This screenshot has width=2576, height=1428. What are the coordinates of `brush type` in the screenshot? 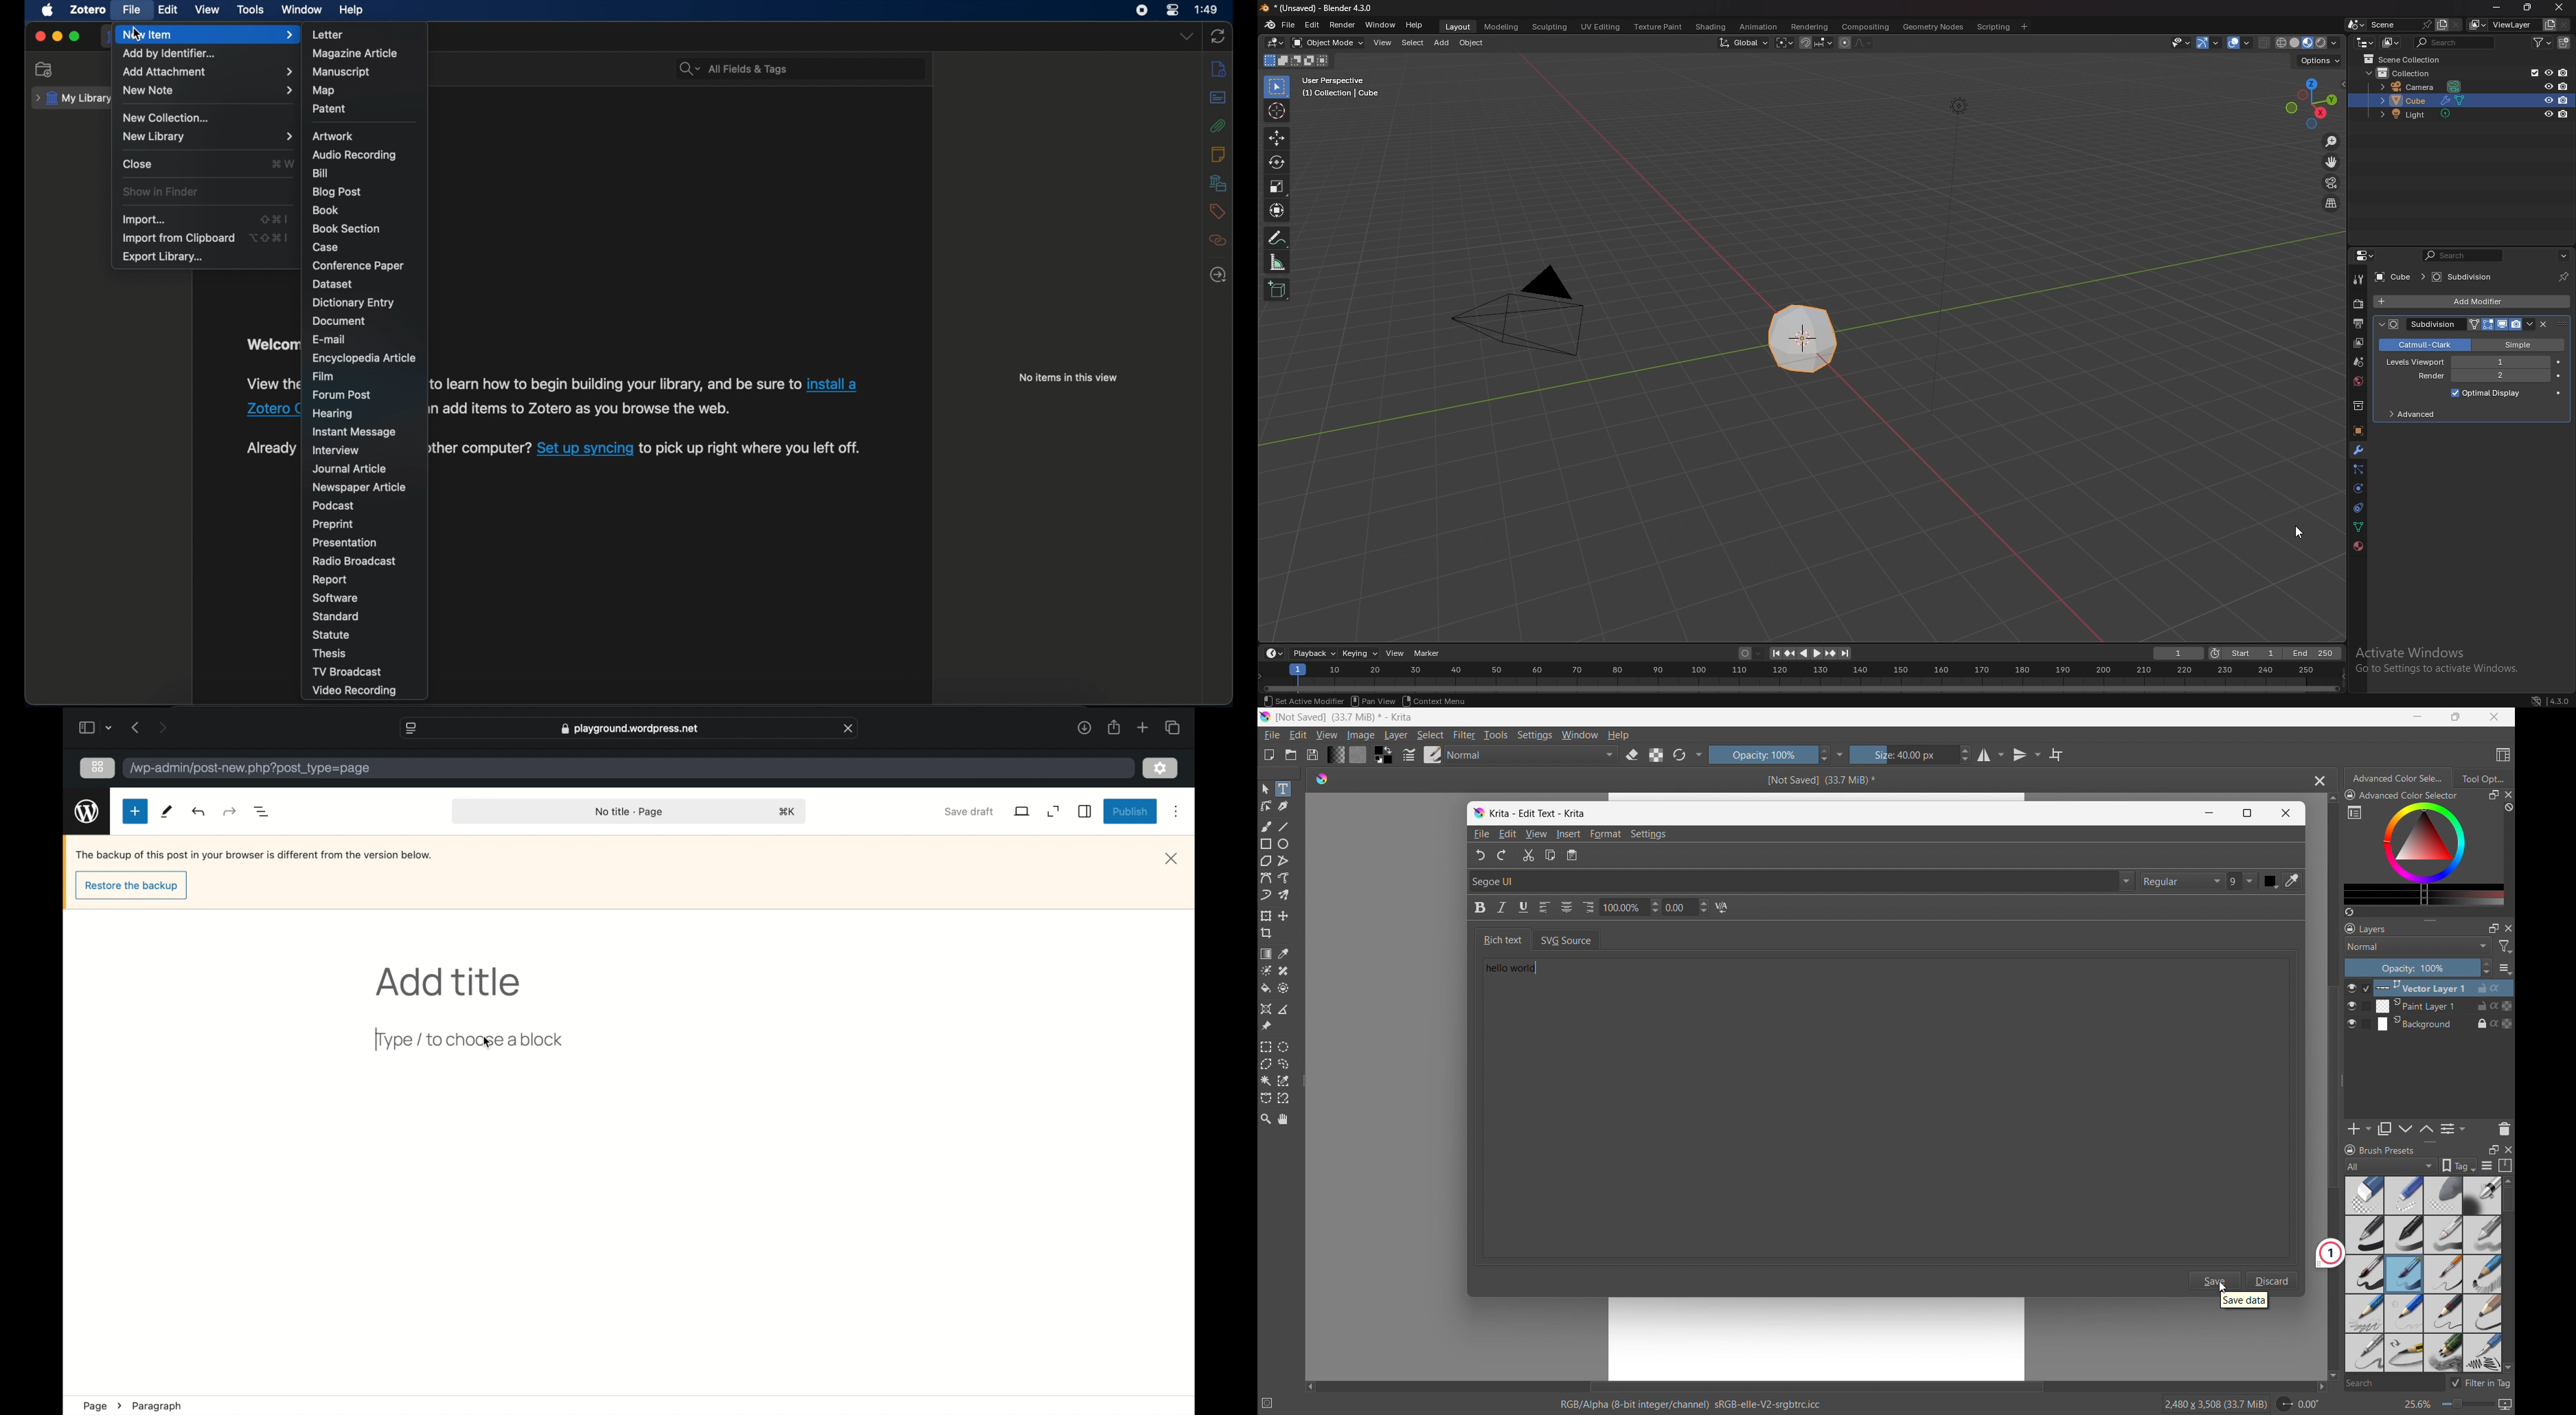 It's located at (2392, 1165).